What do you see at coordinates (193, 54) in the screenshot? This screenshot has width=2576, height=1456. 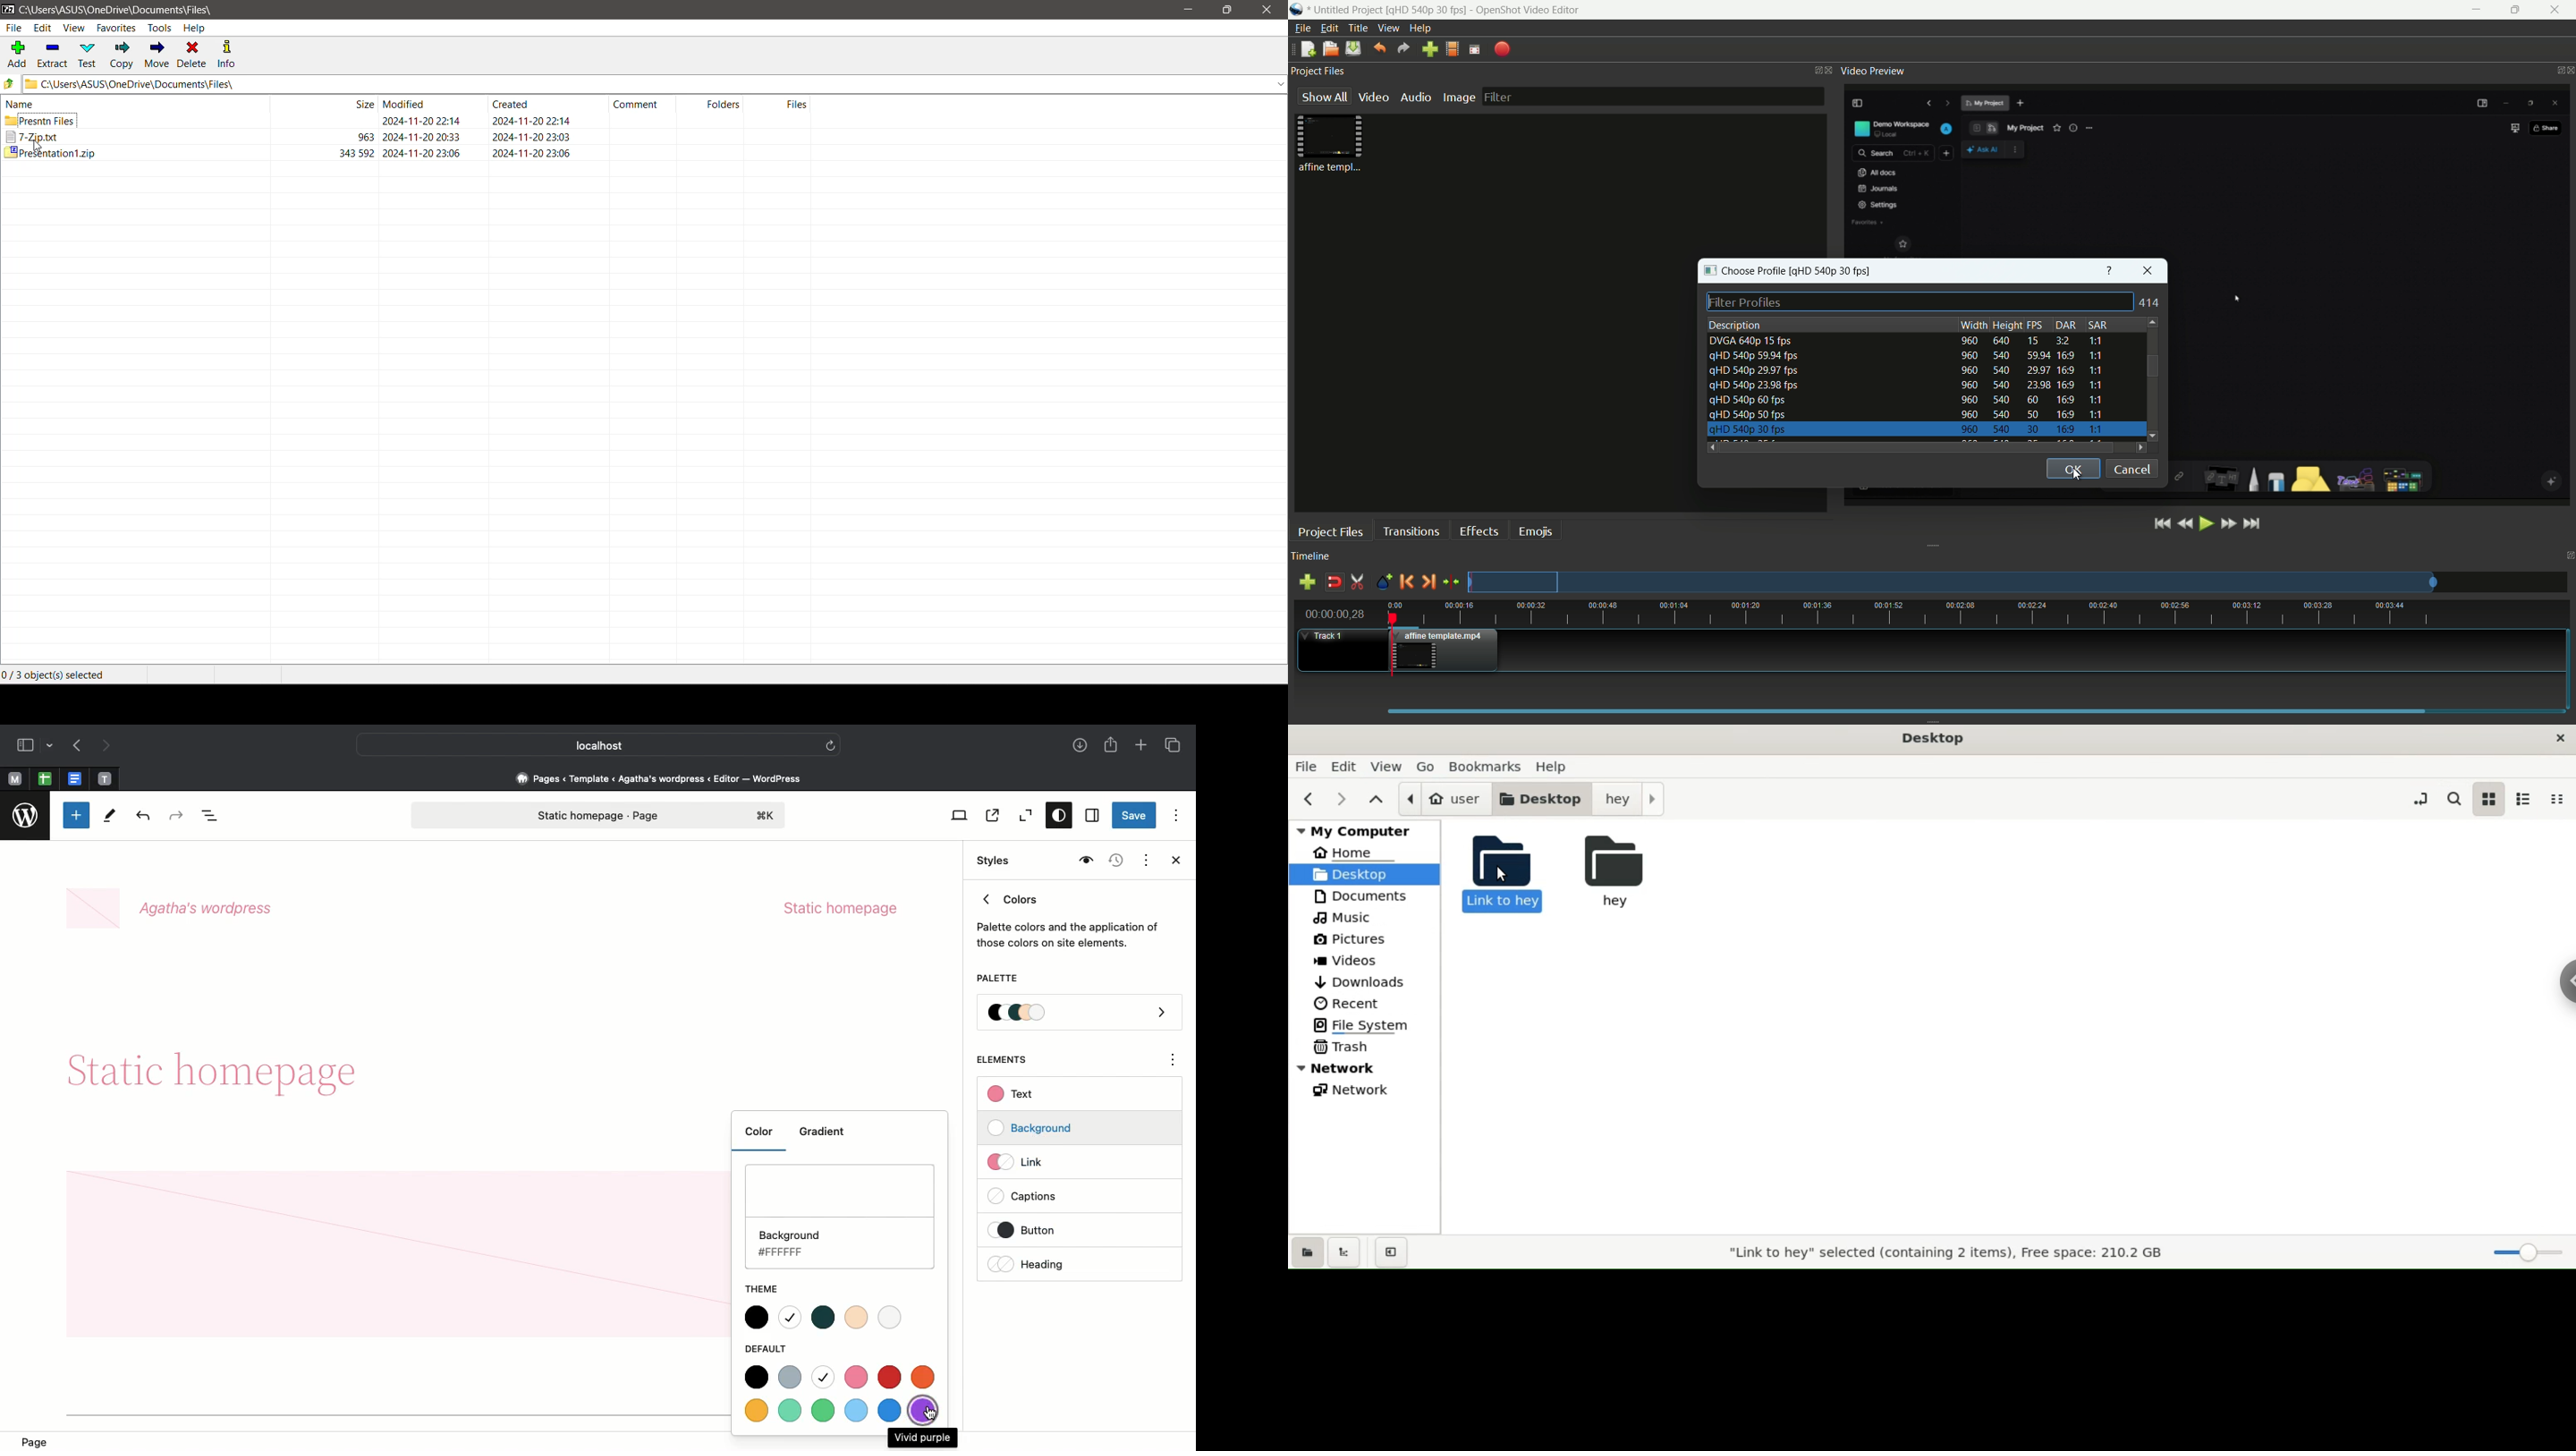 I see `Delete` at bounding box center [193, 54].